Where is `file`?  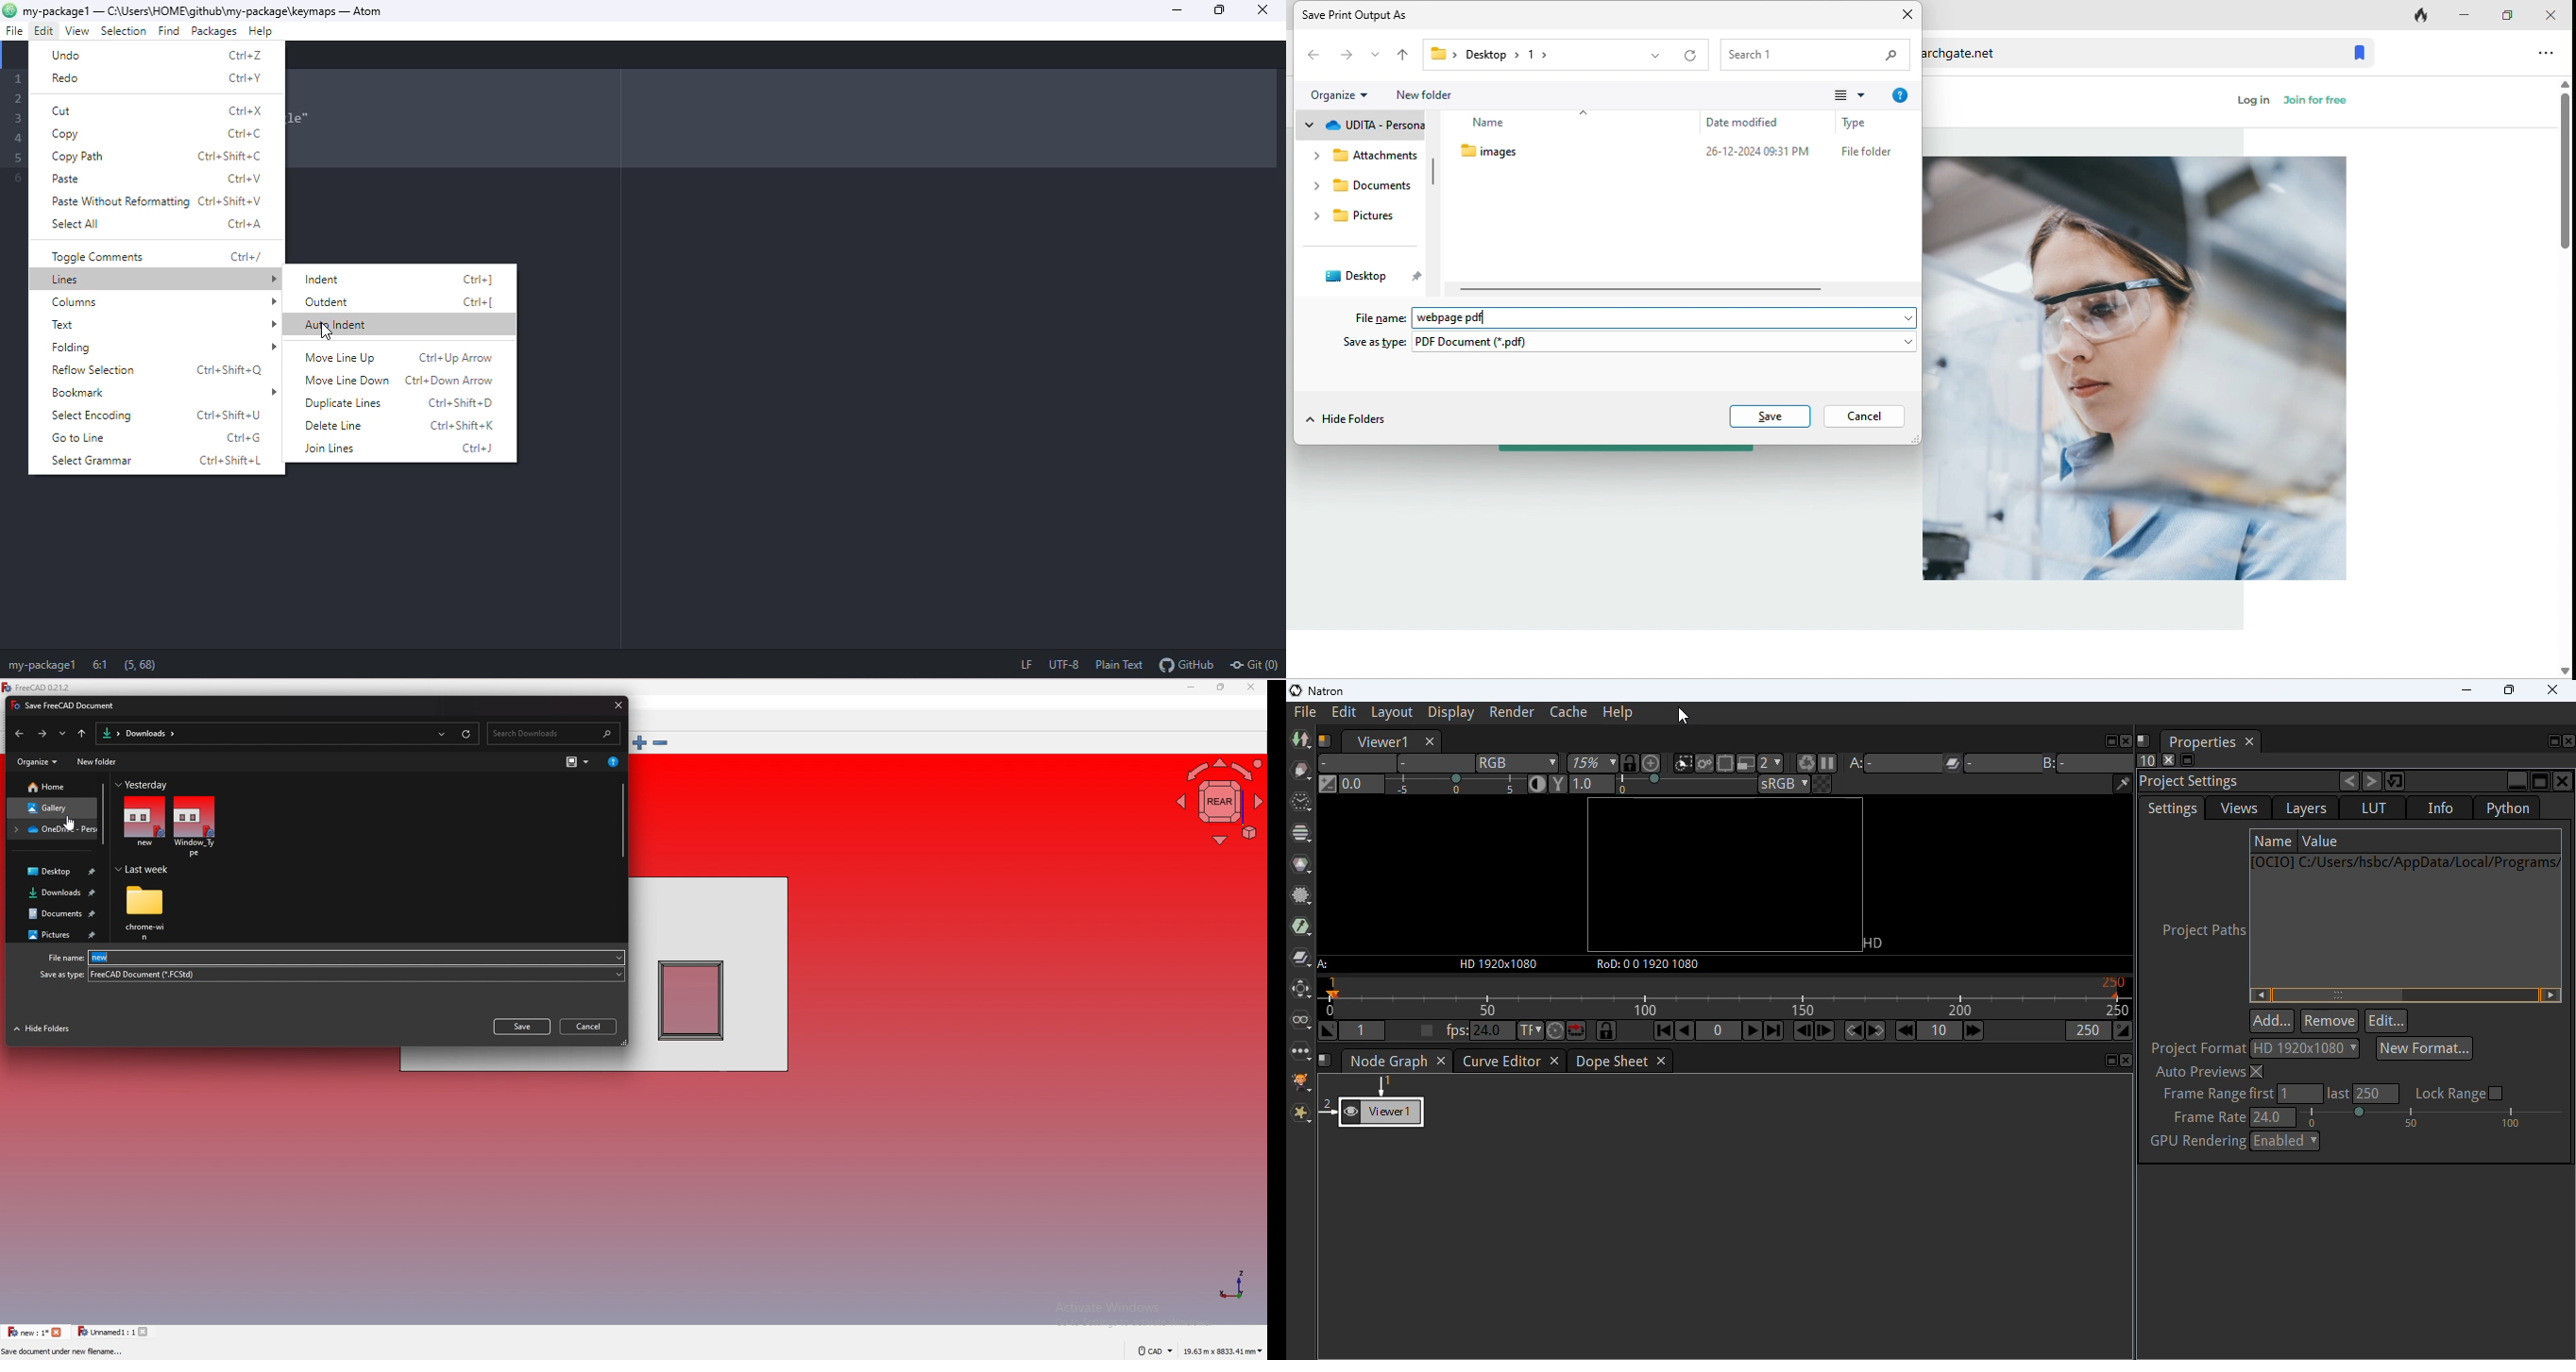
file is located at coordinates (197, 827).